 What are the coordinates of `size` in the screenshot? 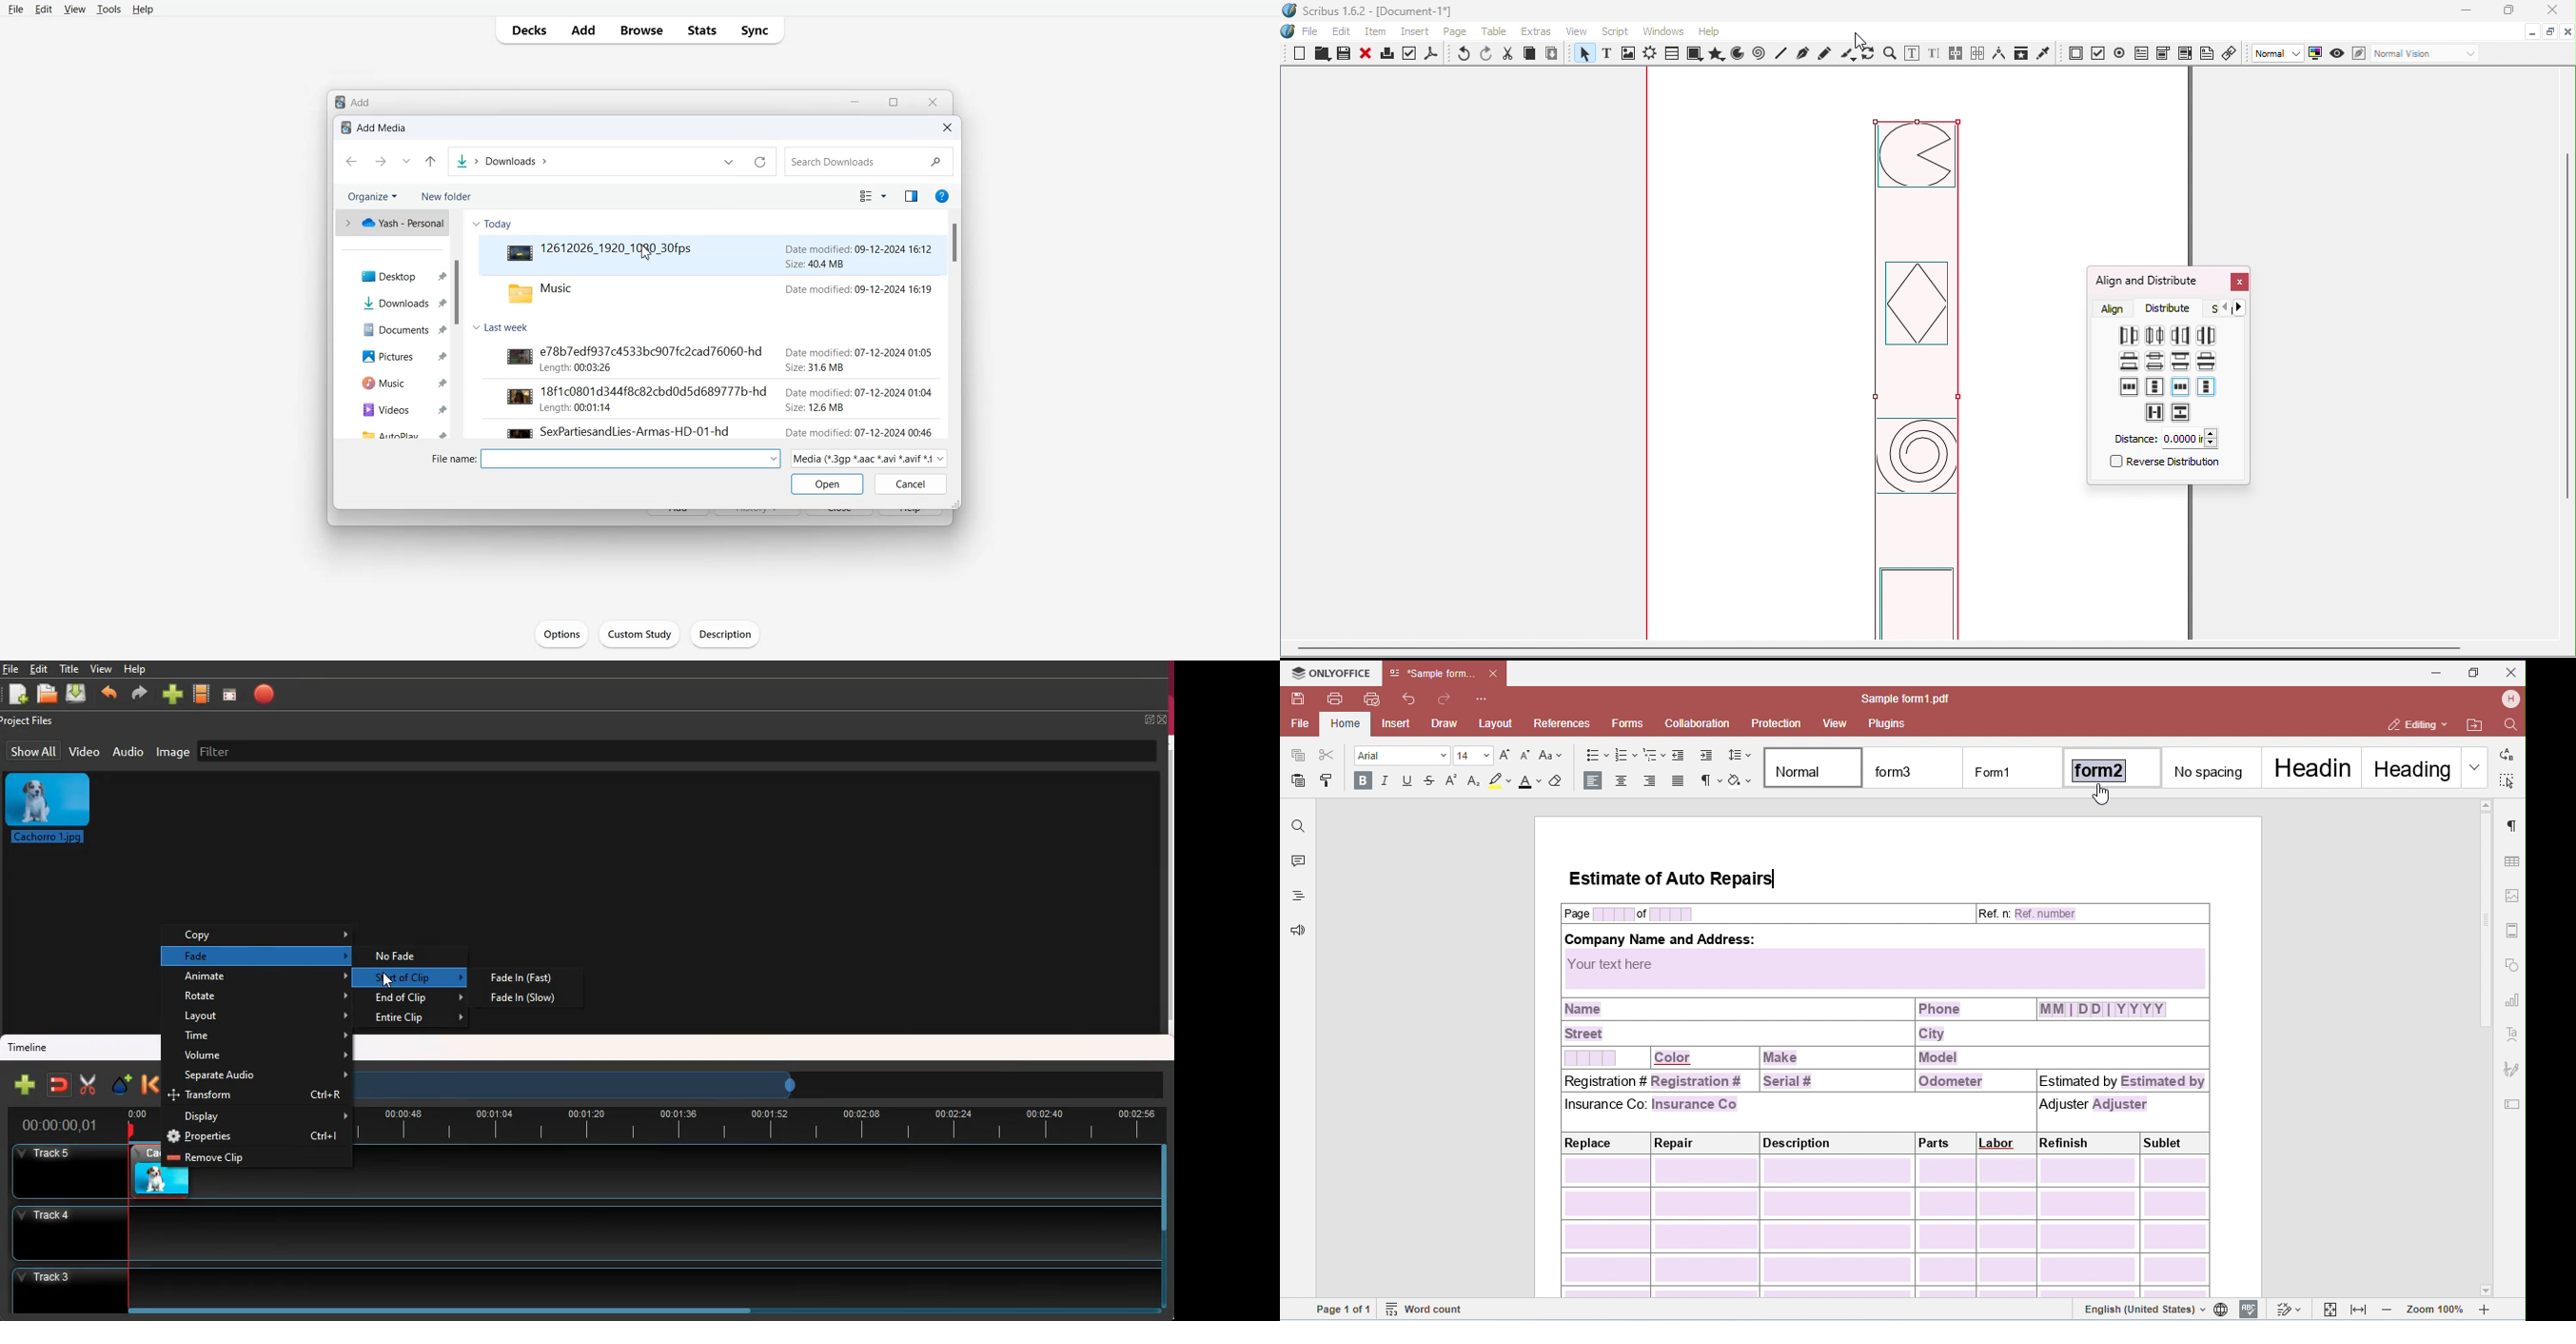 It's located at (816, 368).